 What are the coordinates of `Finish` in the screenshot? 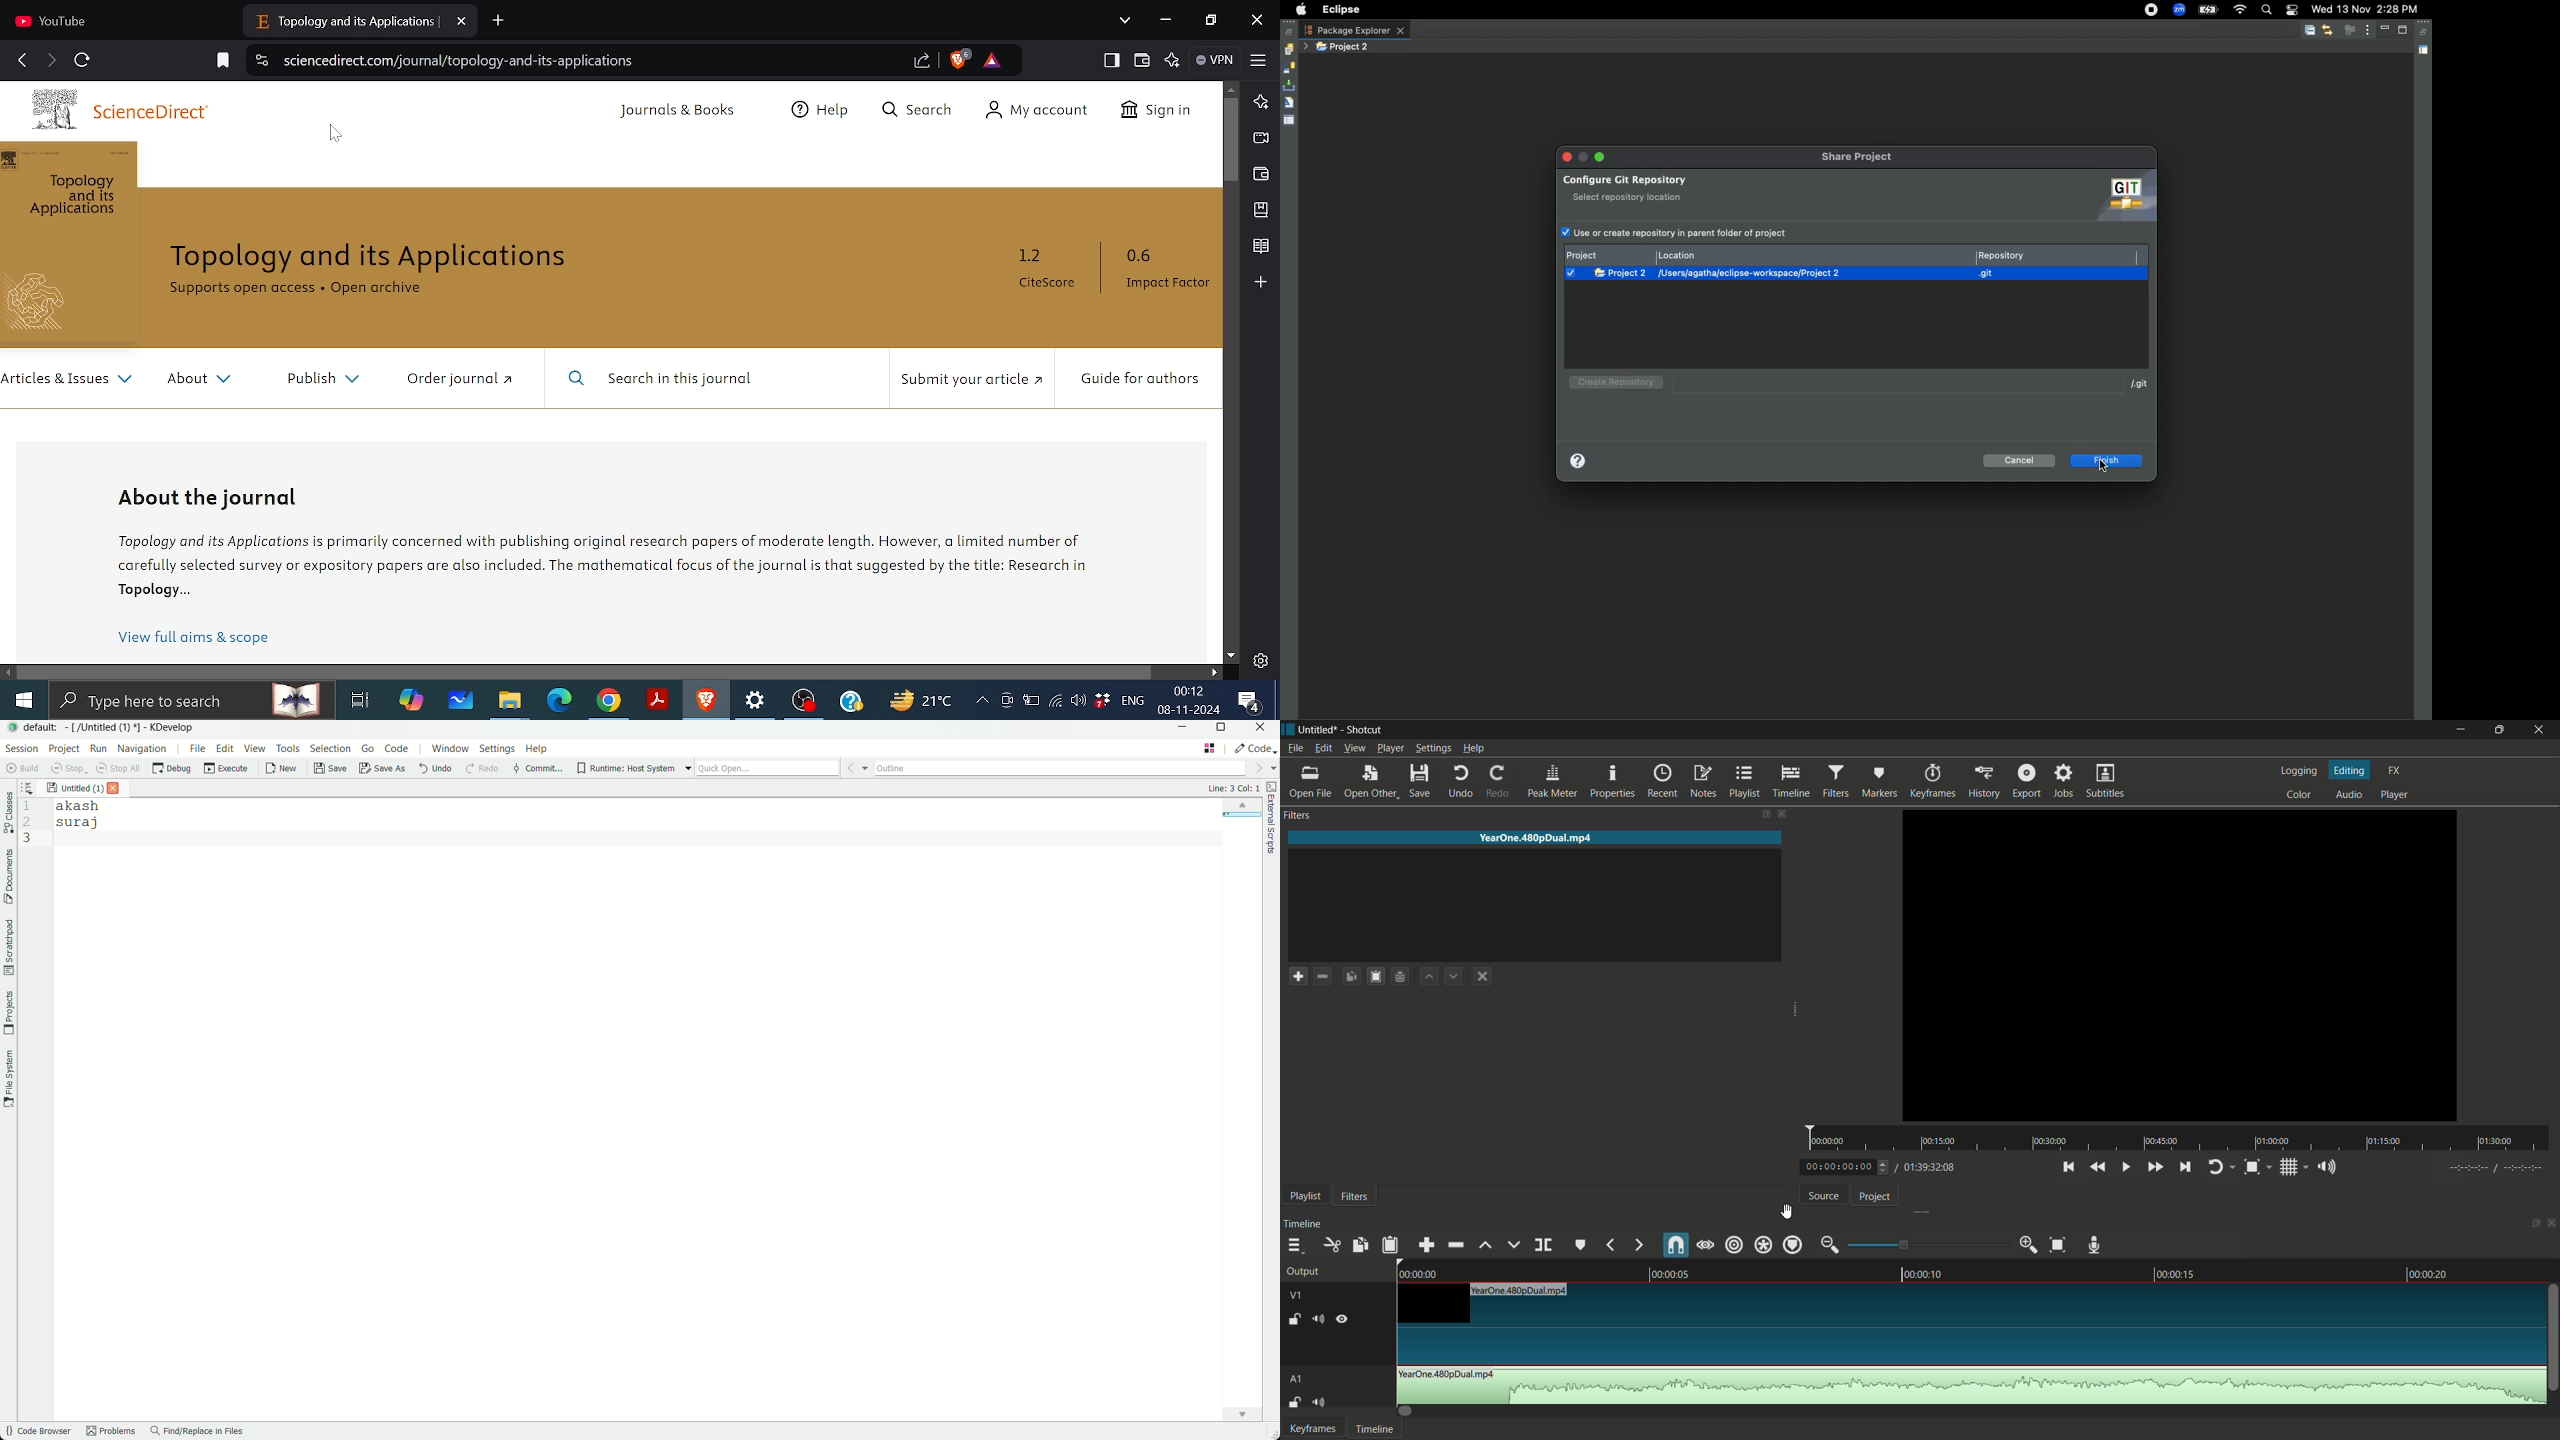 It's located at (2108, 460).